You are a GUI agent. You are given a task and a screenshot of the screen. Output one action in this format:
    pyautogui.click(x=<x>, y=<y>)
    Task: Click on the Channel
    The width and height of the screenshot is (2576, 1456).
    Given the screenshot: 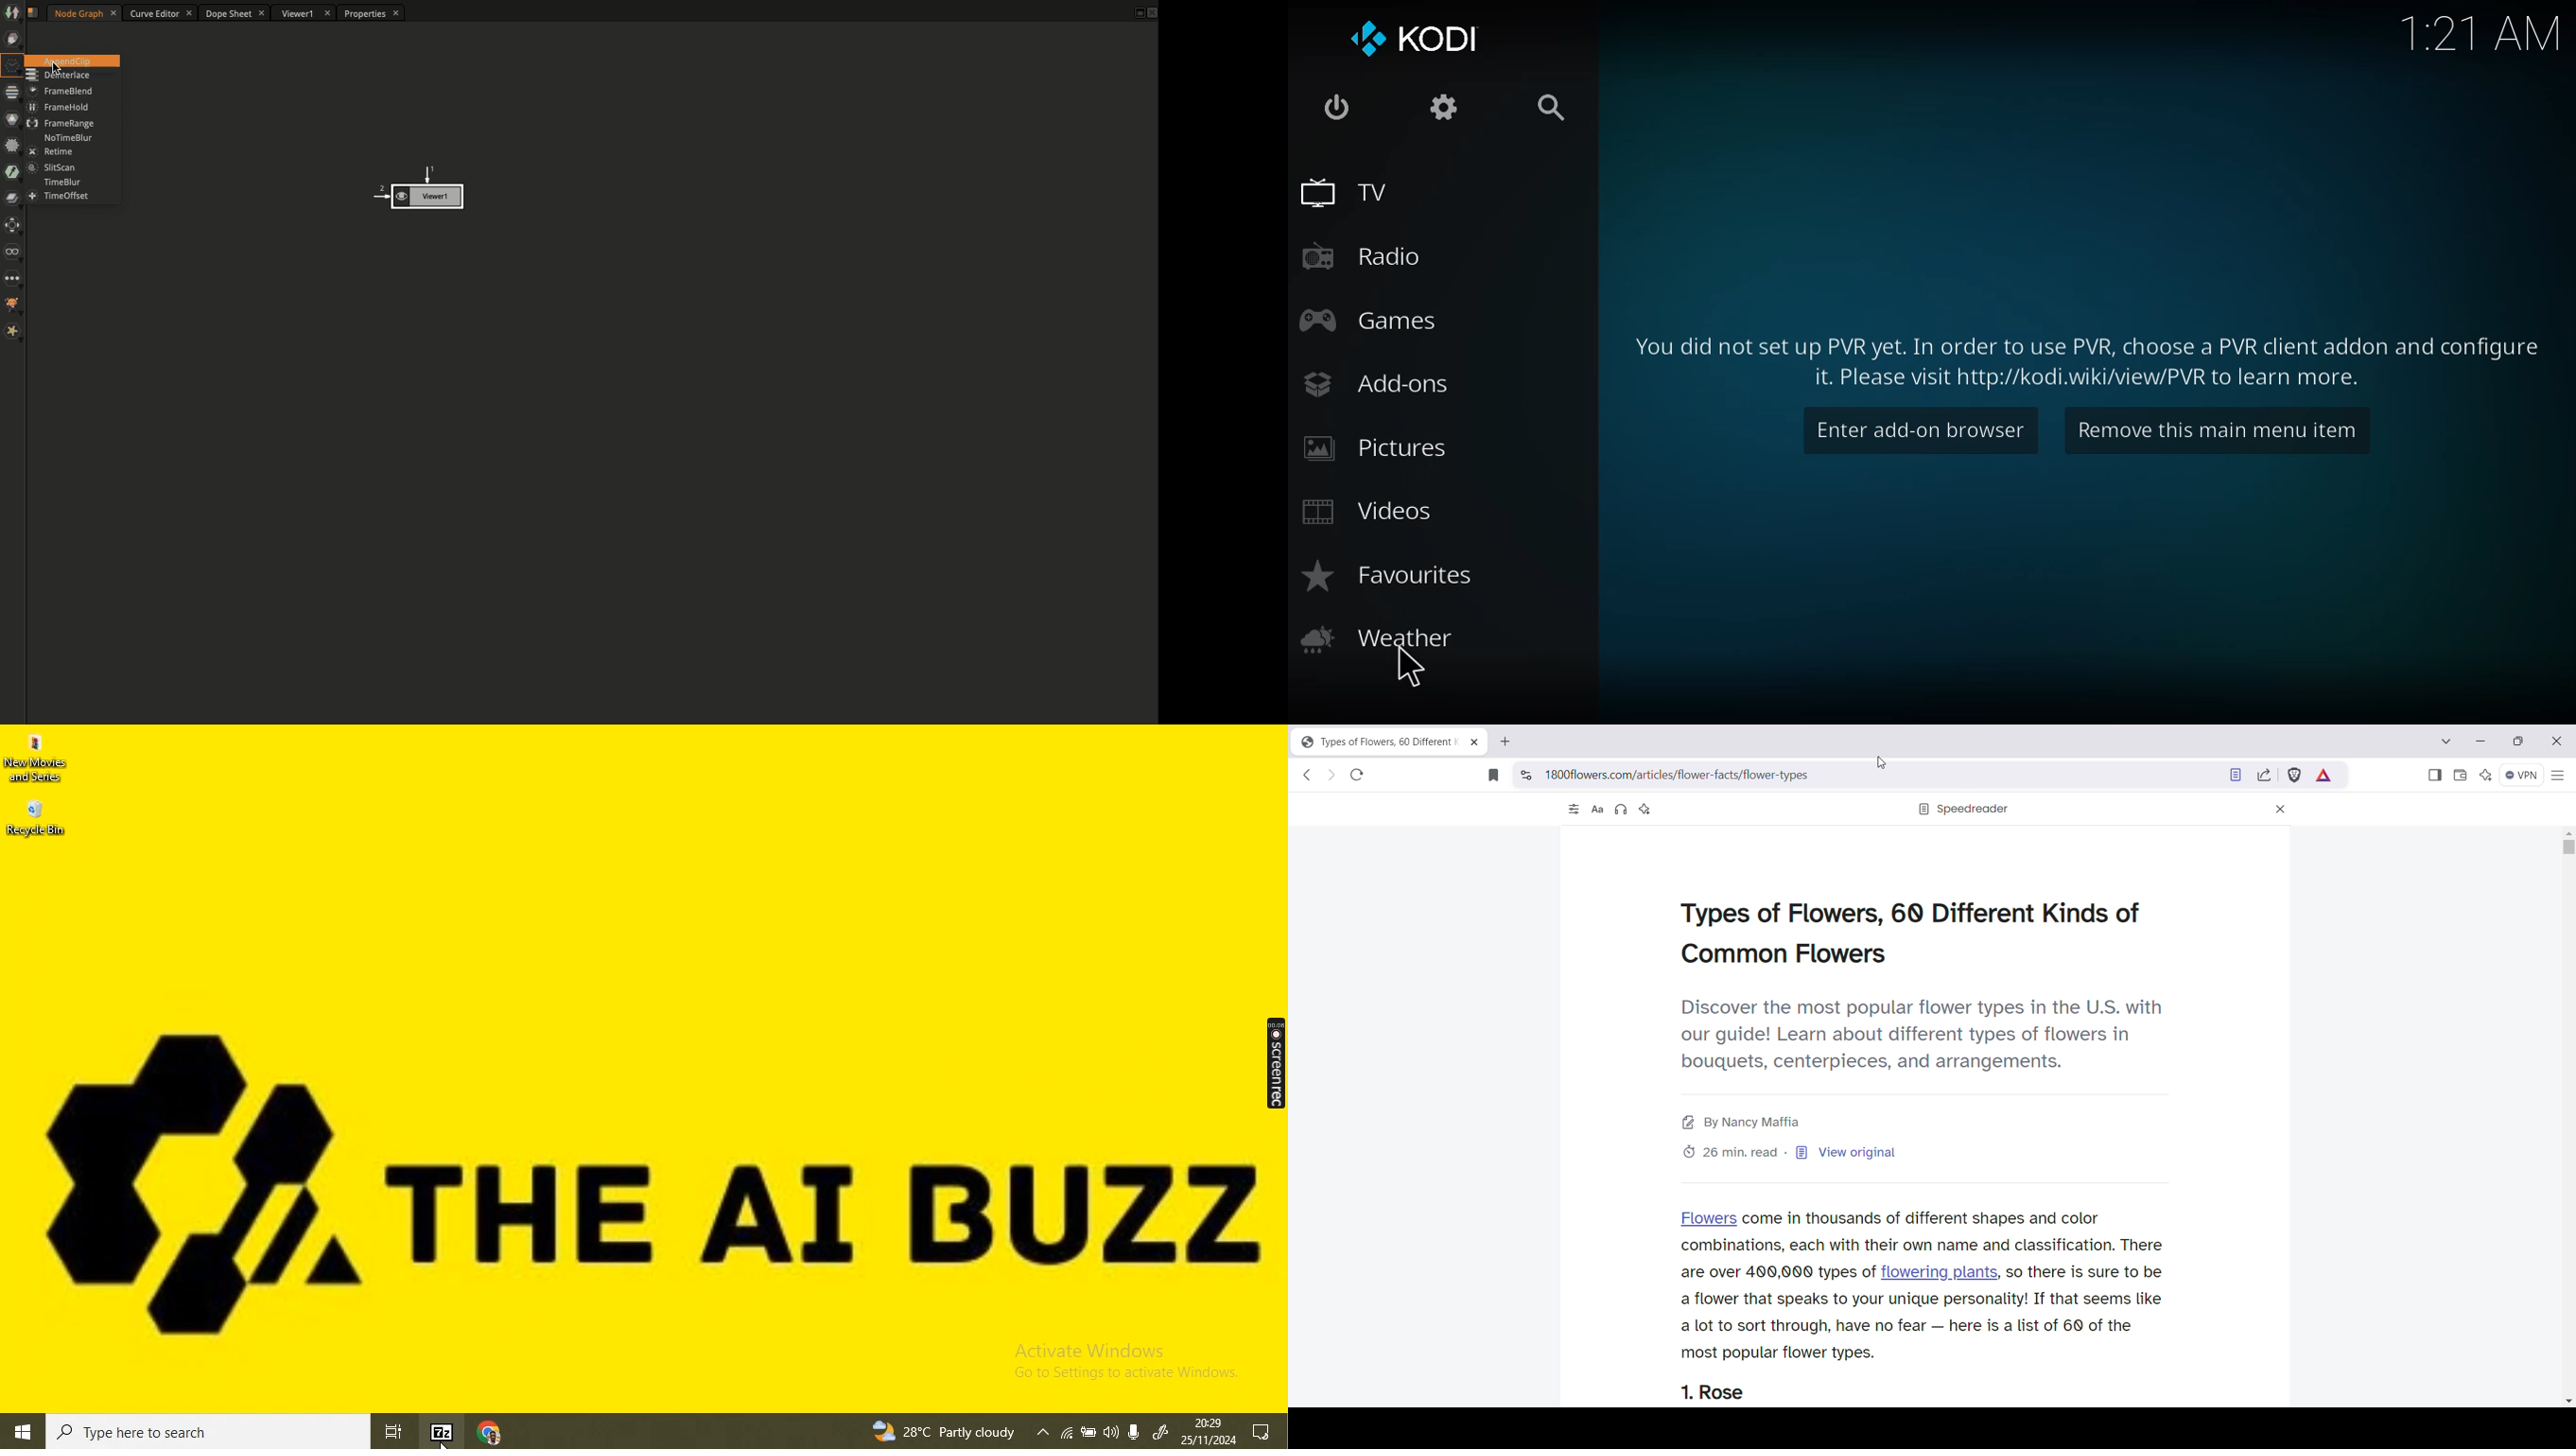 What is the action you would take?
    pyautogui.click(x=9, y=93)
    